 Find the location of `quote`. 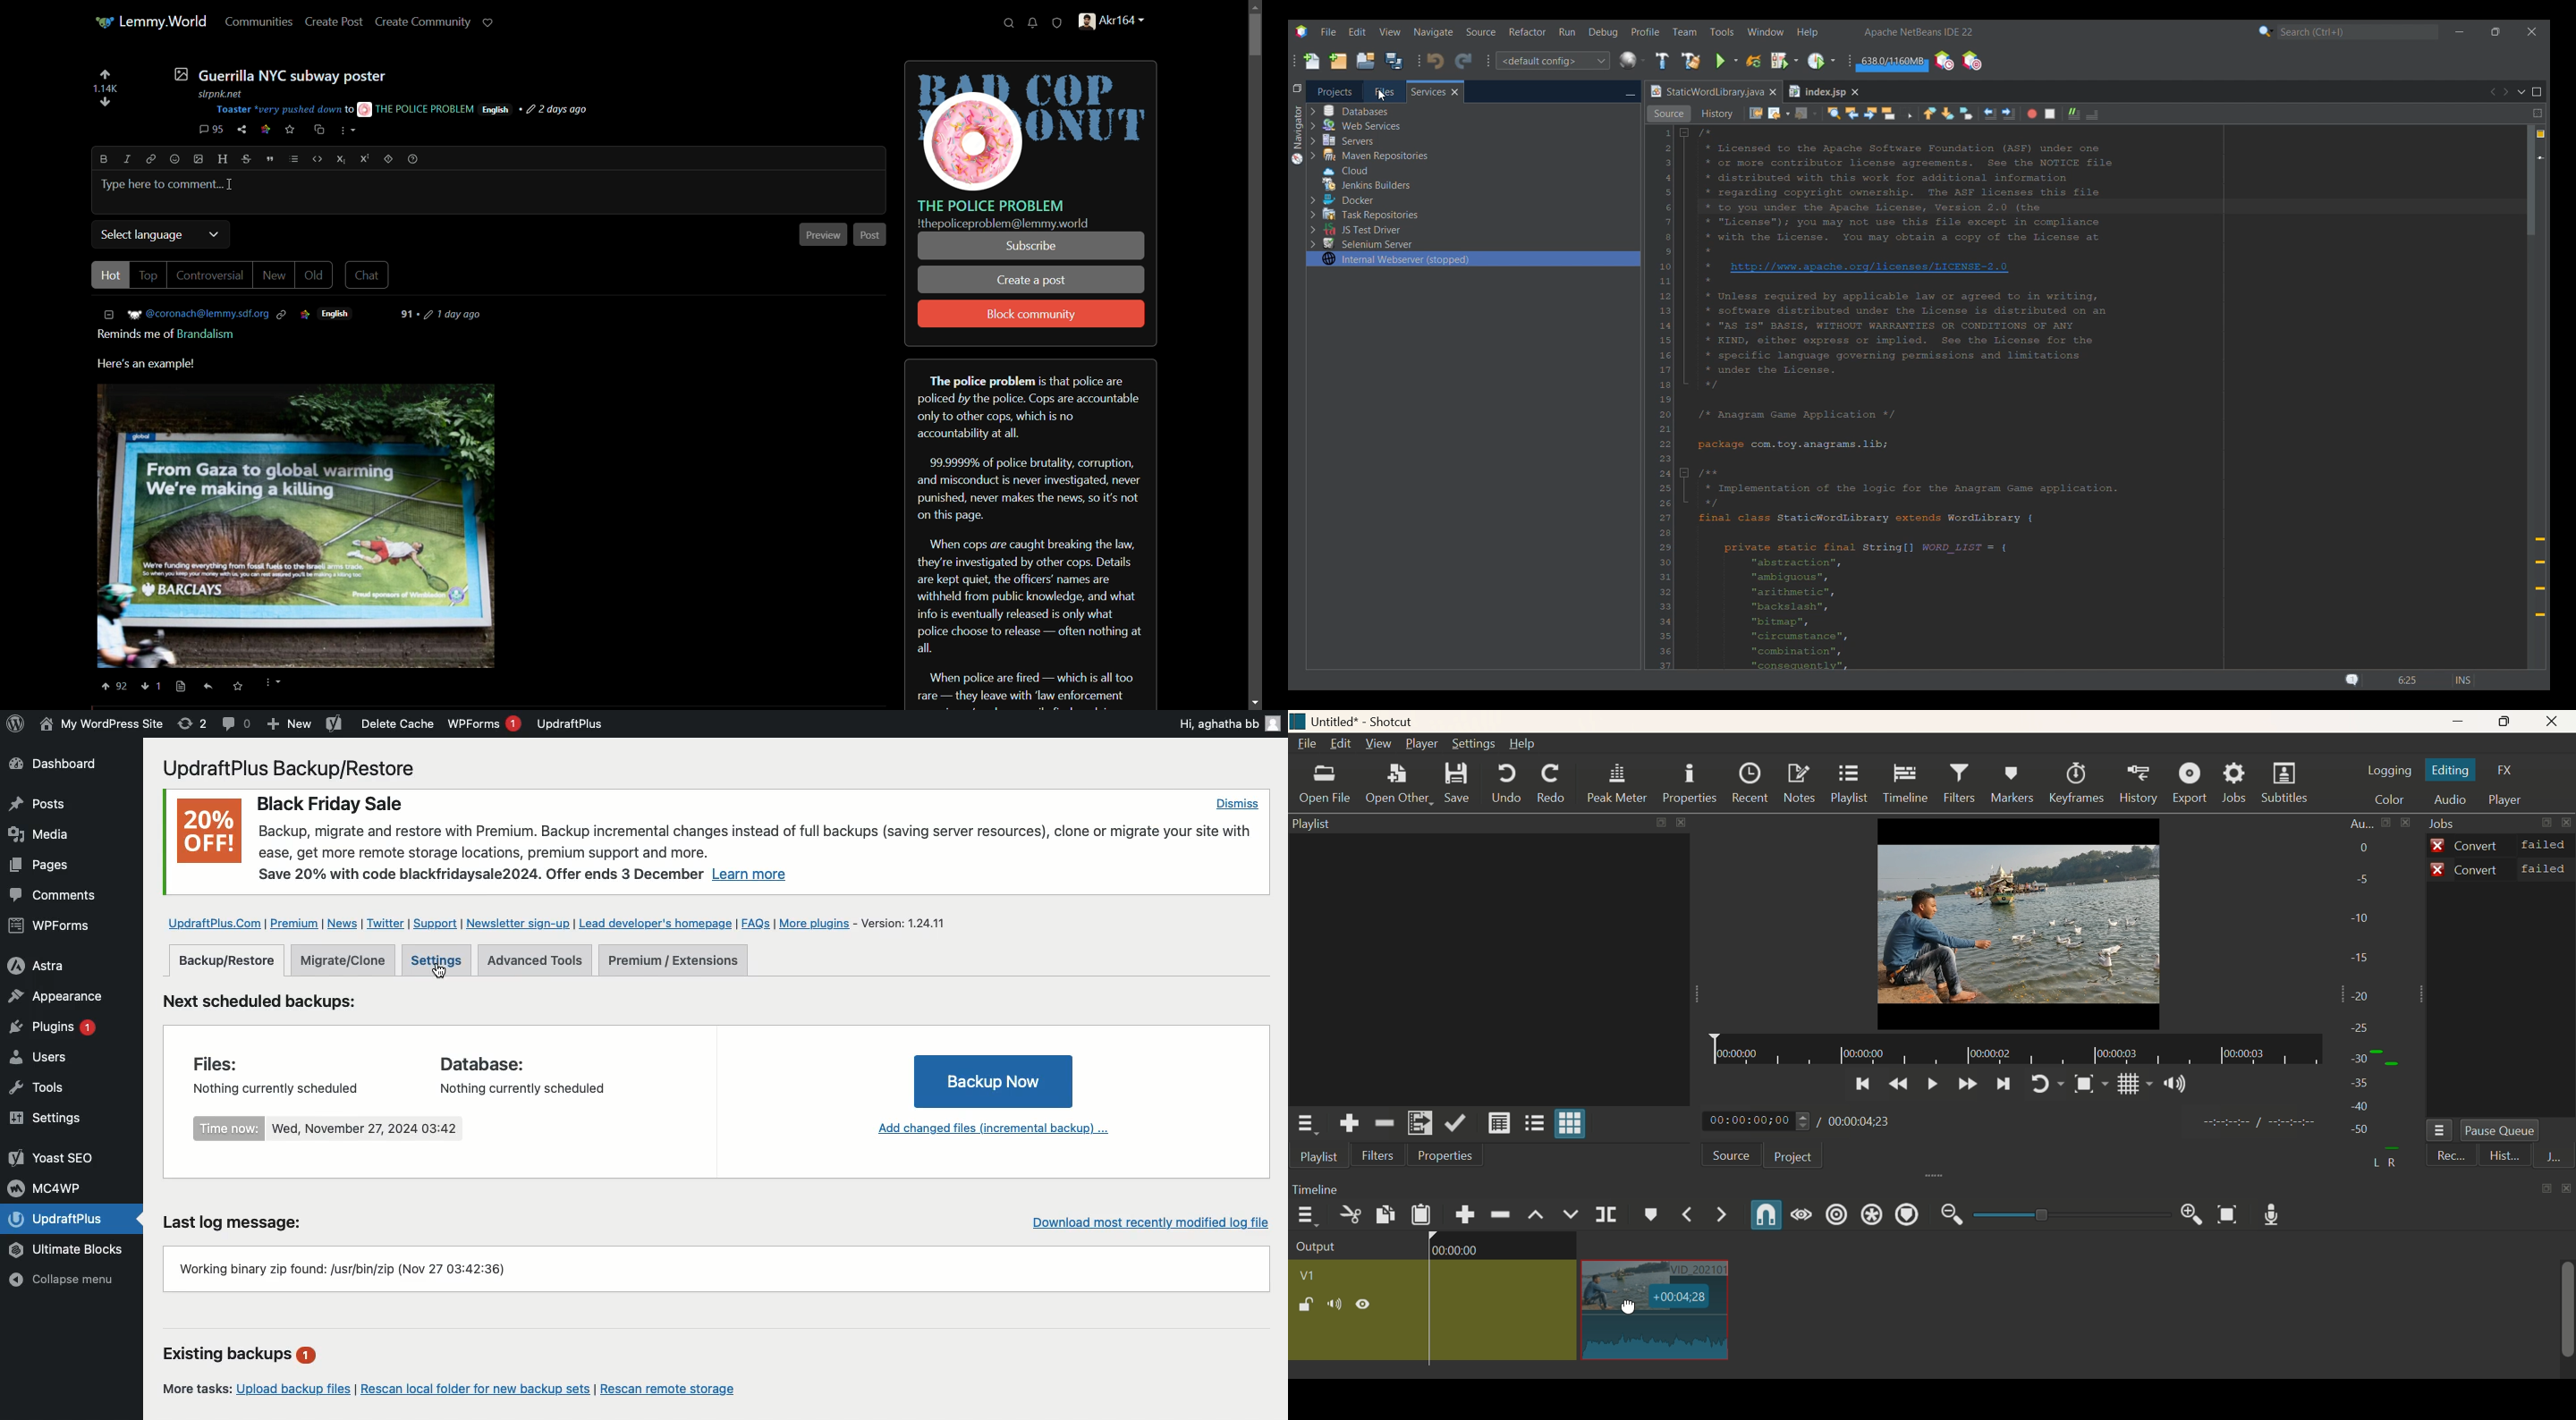

quote is located at coordinates (271, 159).